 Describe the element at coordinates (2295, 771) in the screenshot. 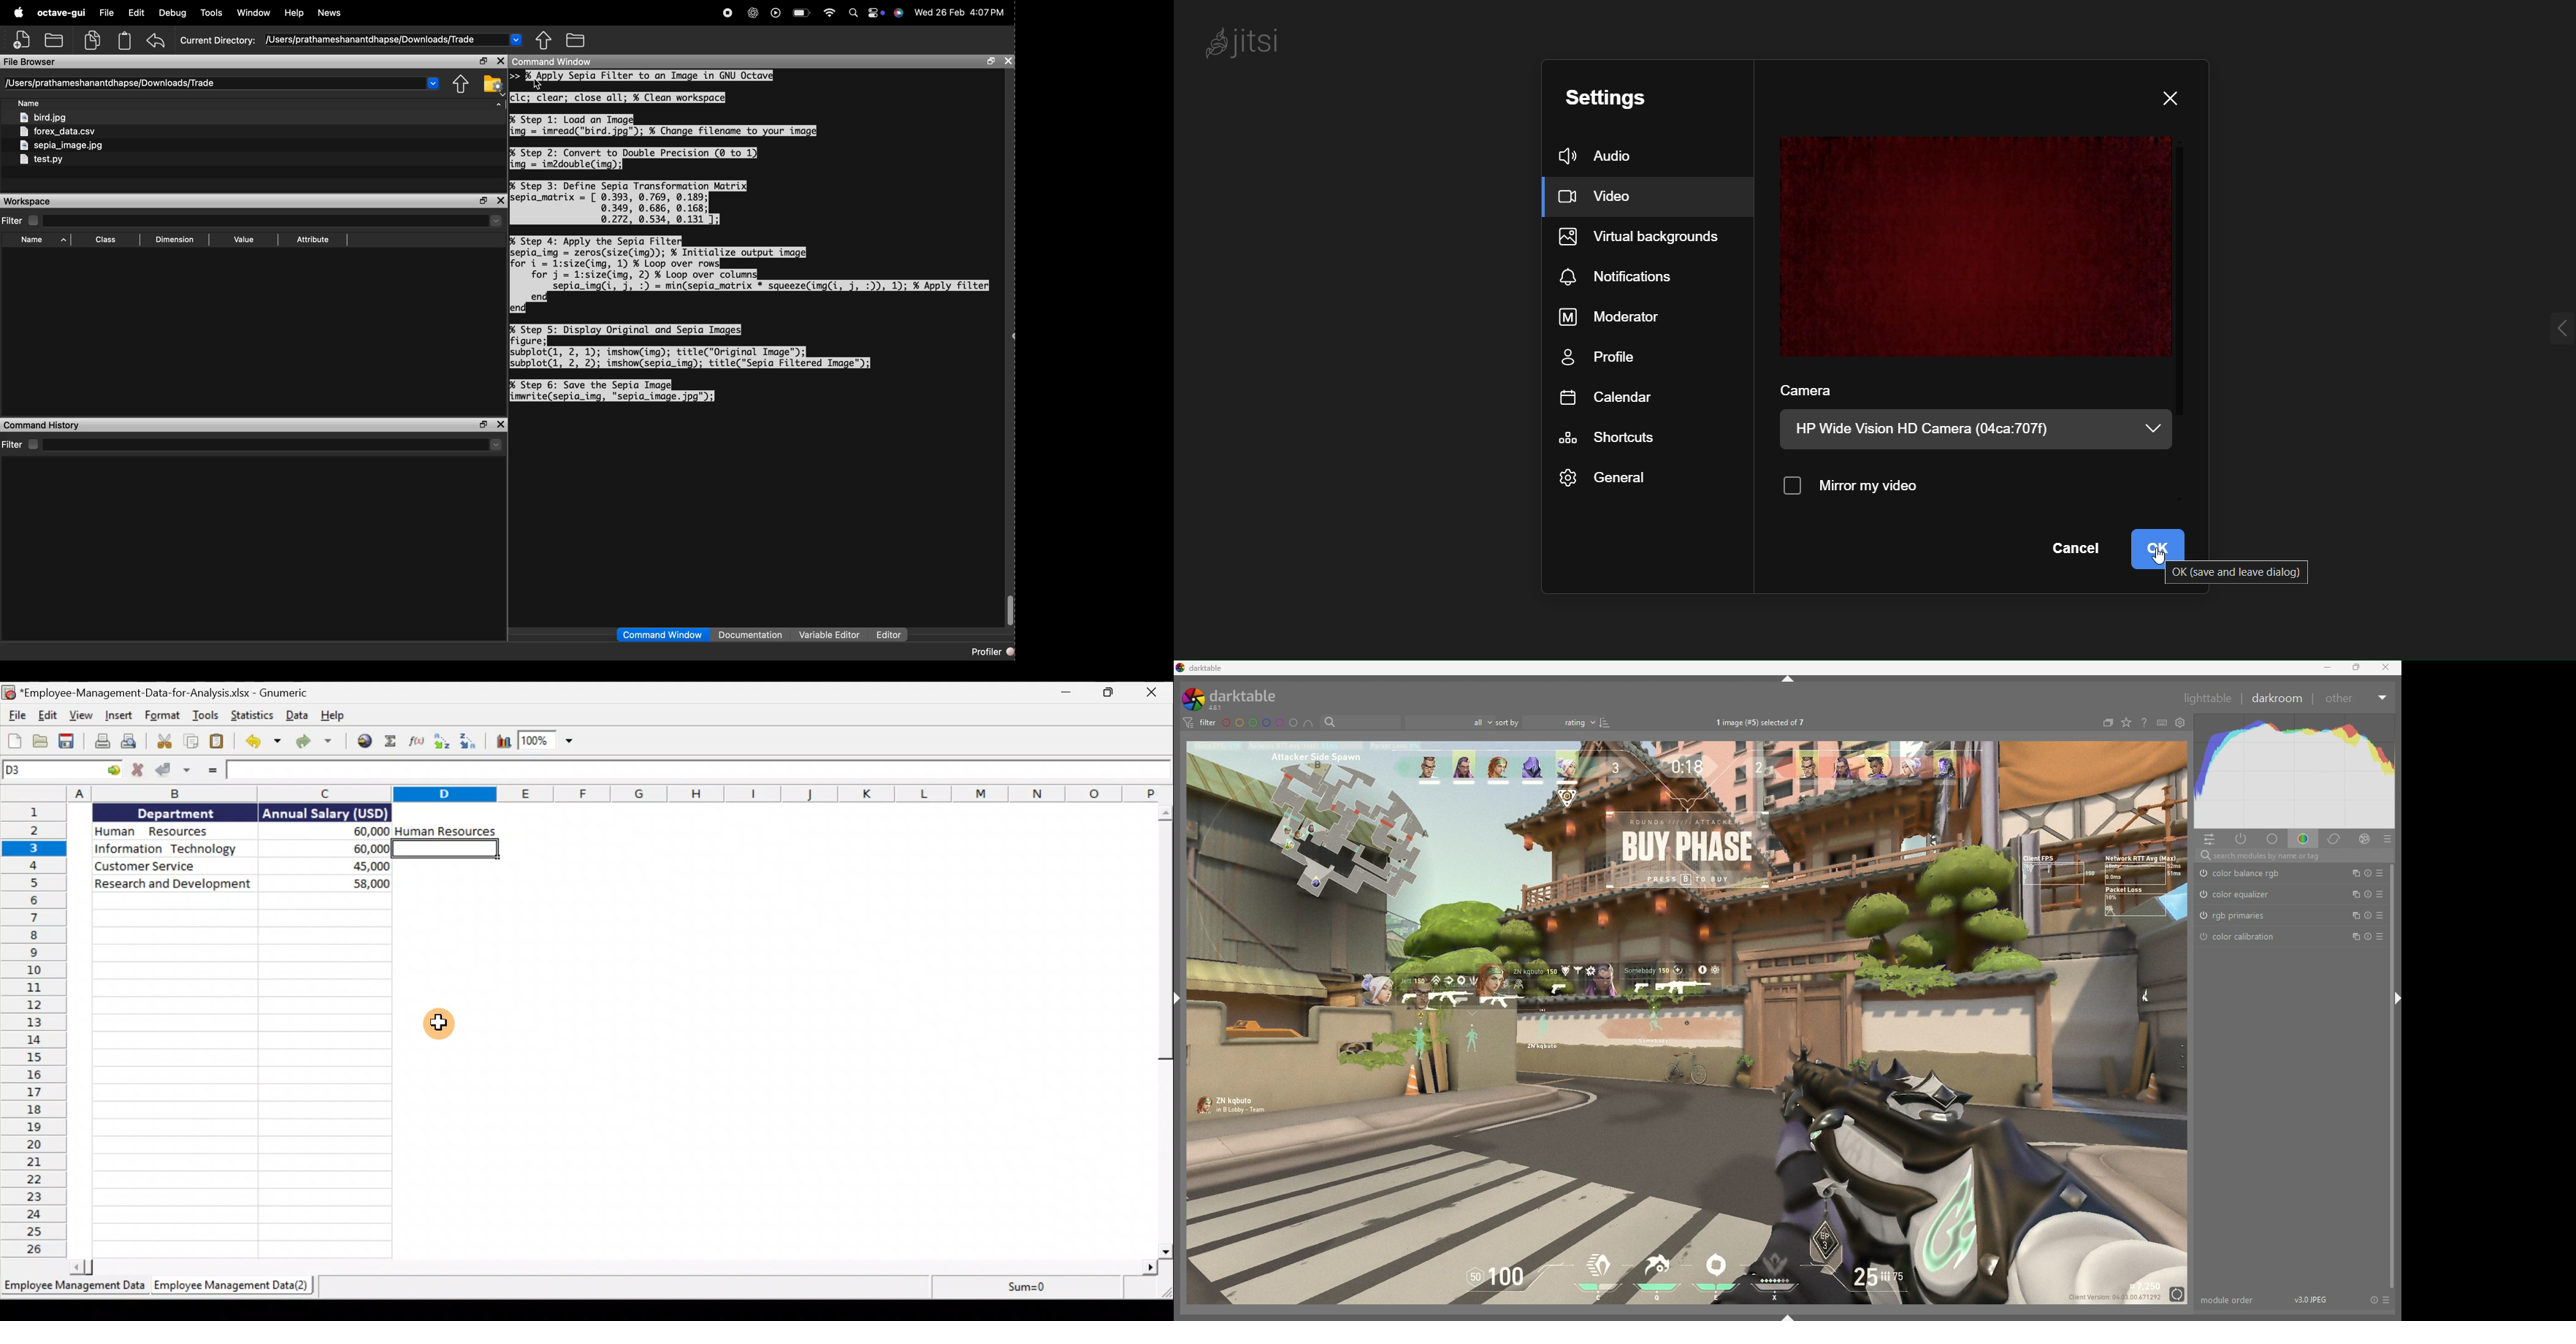

I see `heat graph` at that location.